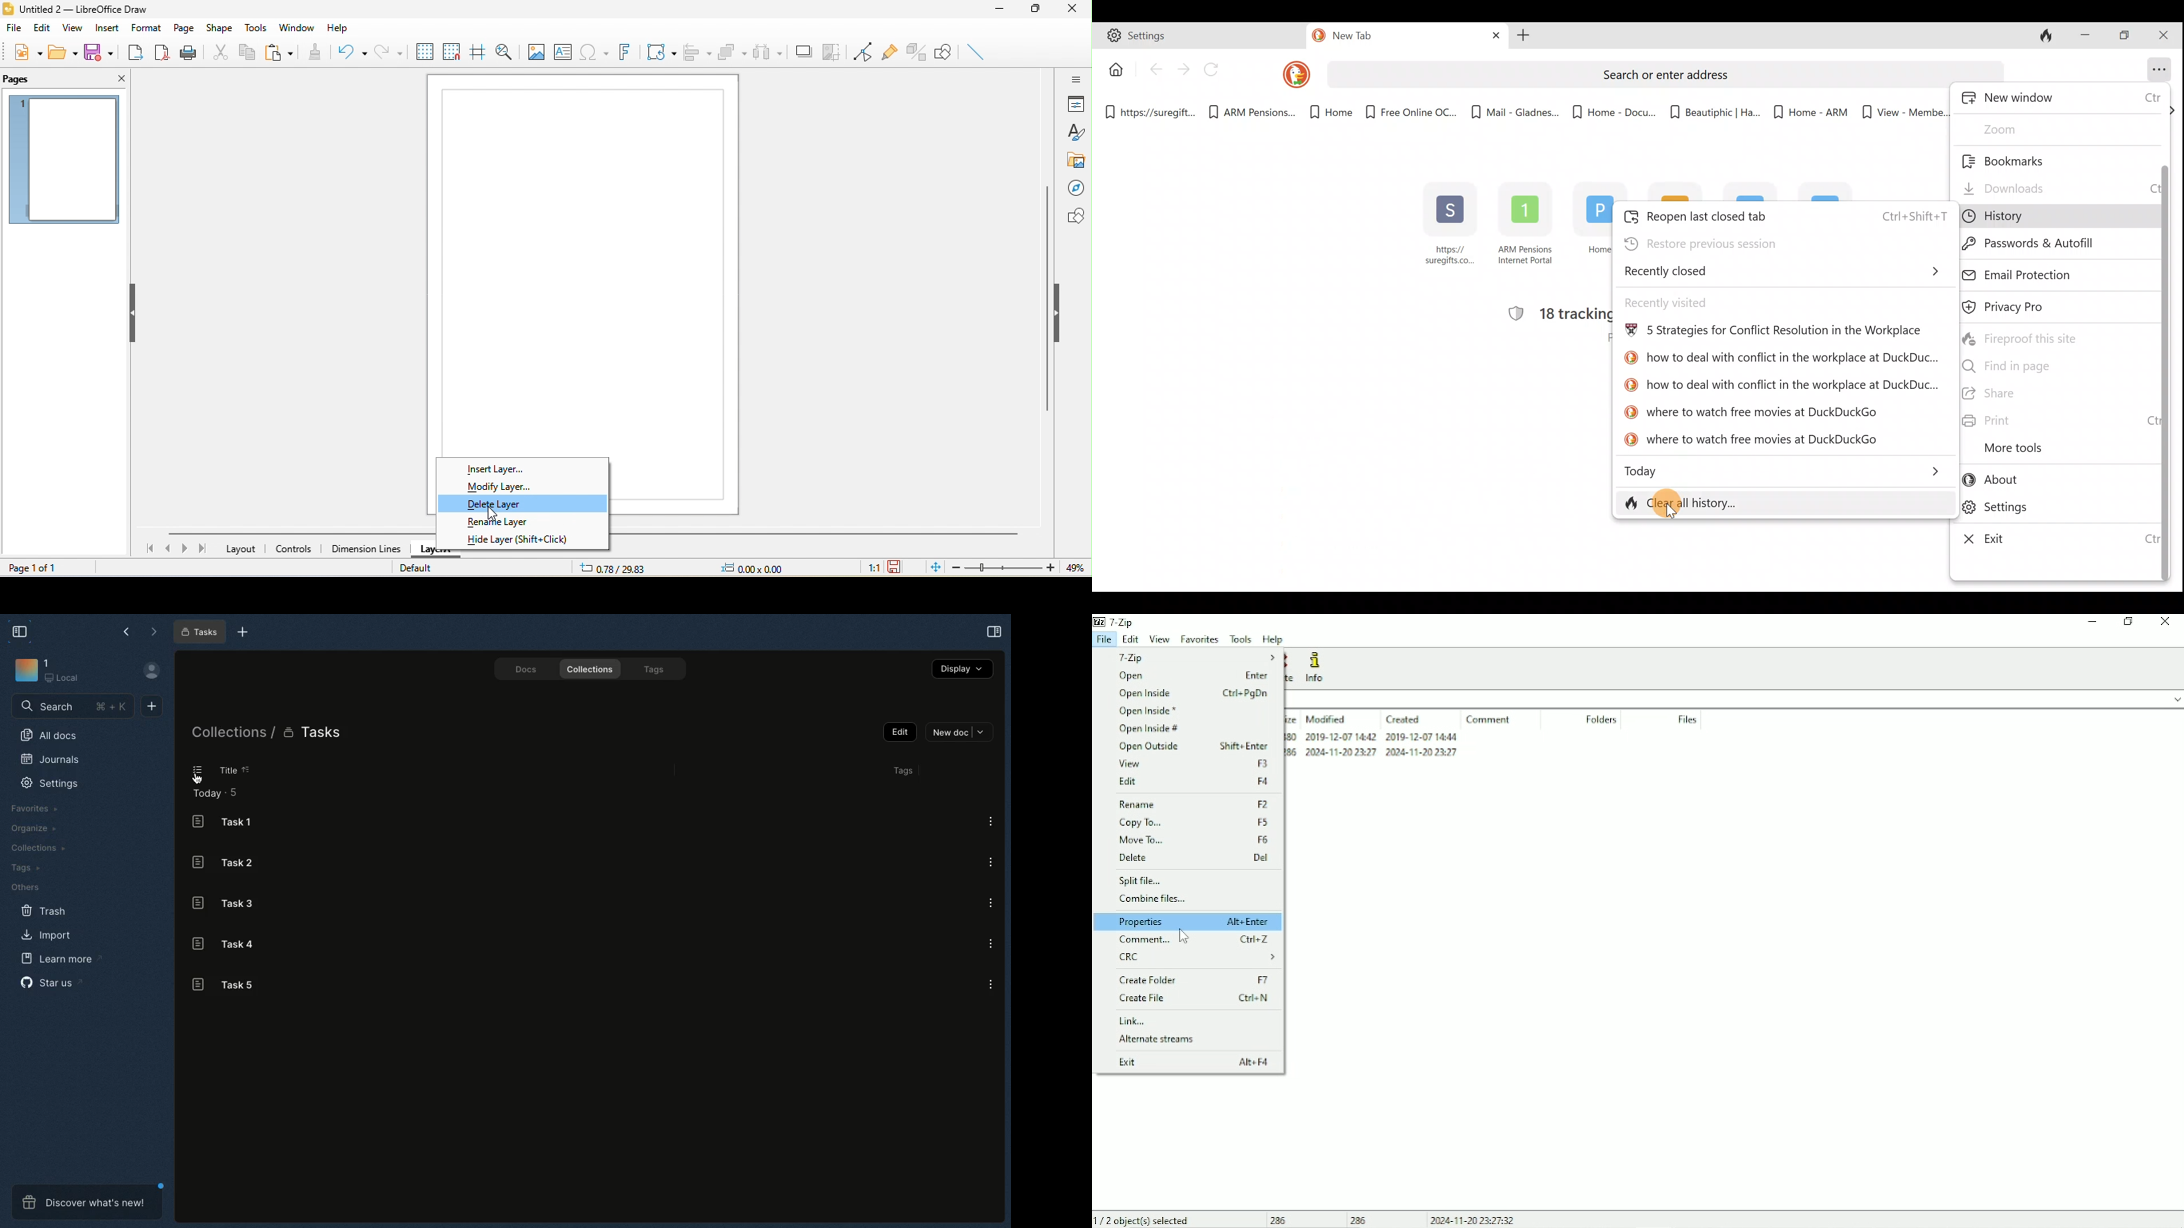  What do you see at coordinates (1196, 1063) in the screenshot?
I see `Exit` at bounding box center [1196, 1063].